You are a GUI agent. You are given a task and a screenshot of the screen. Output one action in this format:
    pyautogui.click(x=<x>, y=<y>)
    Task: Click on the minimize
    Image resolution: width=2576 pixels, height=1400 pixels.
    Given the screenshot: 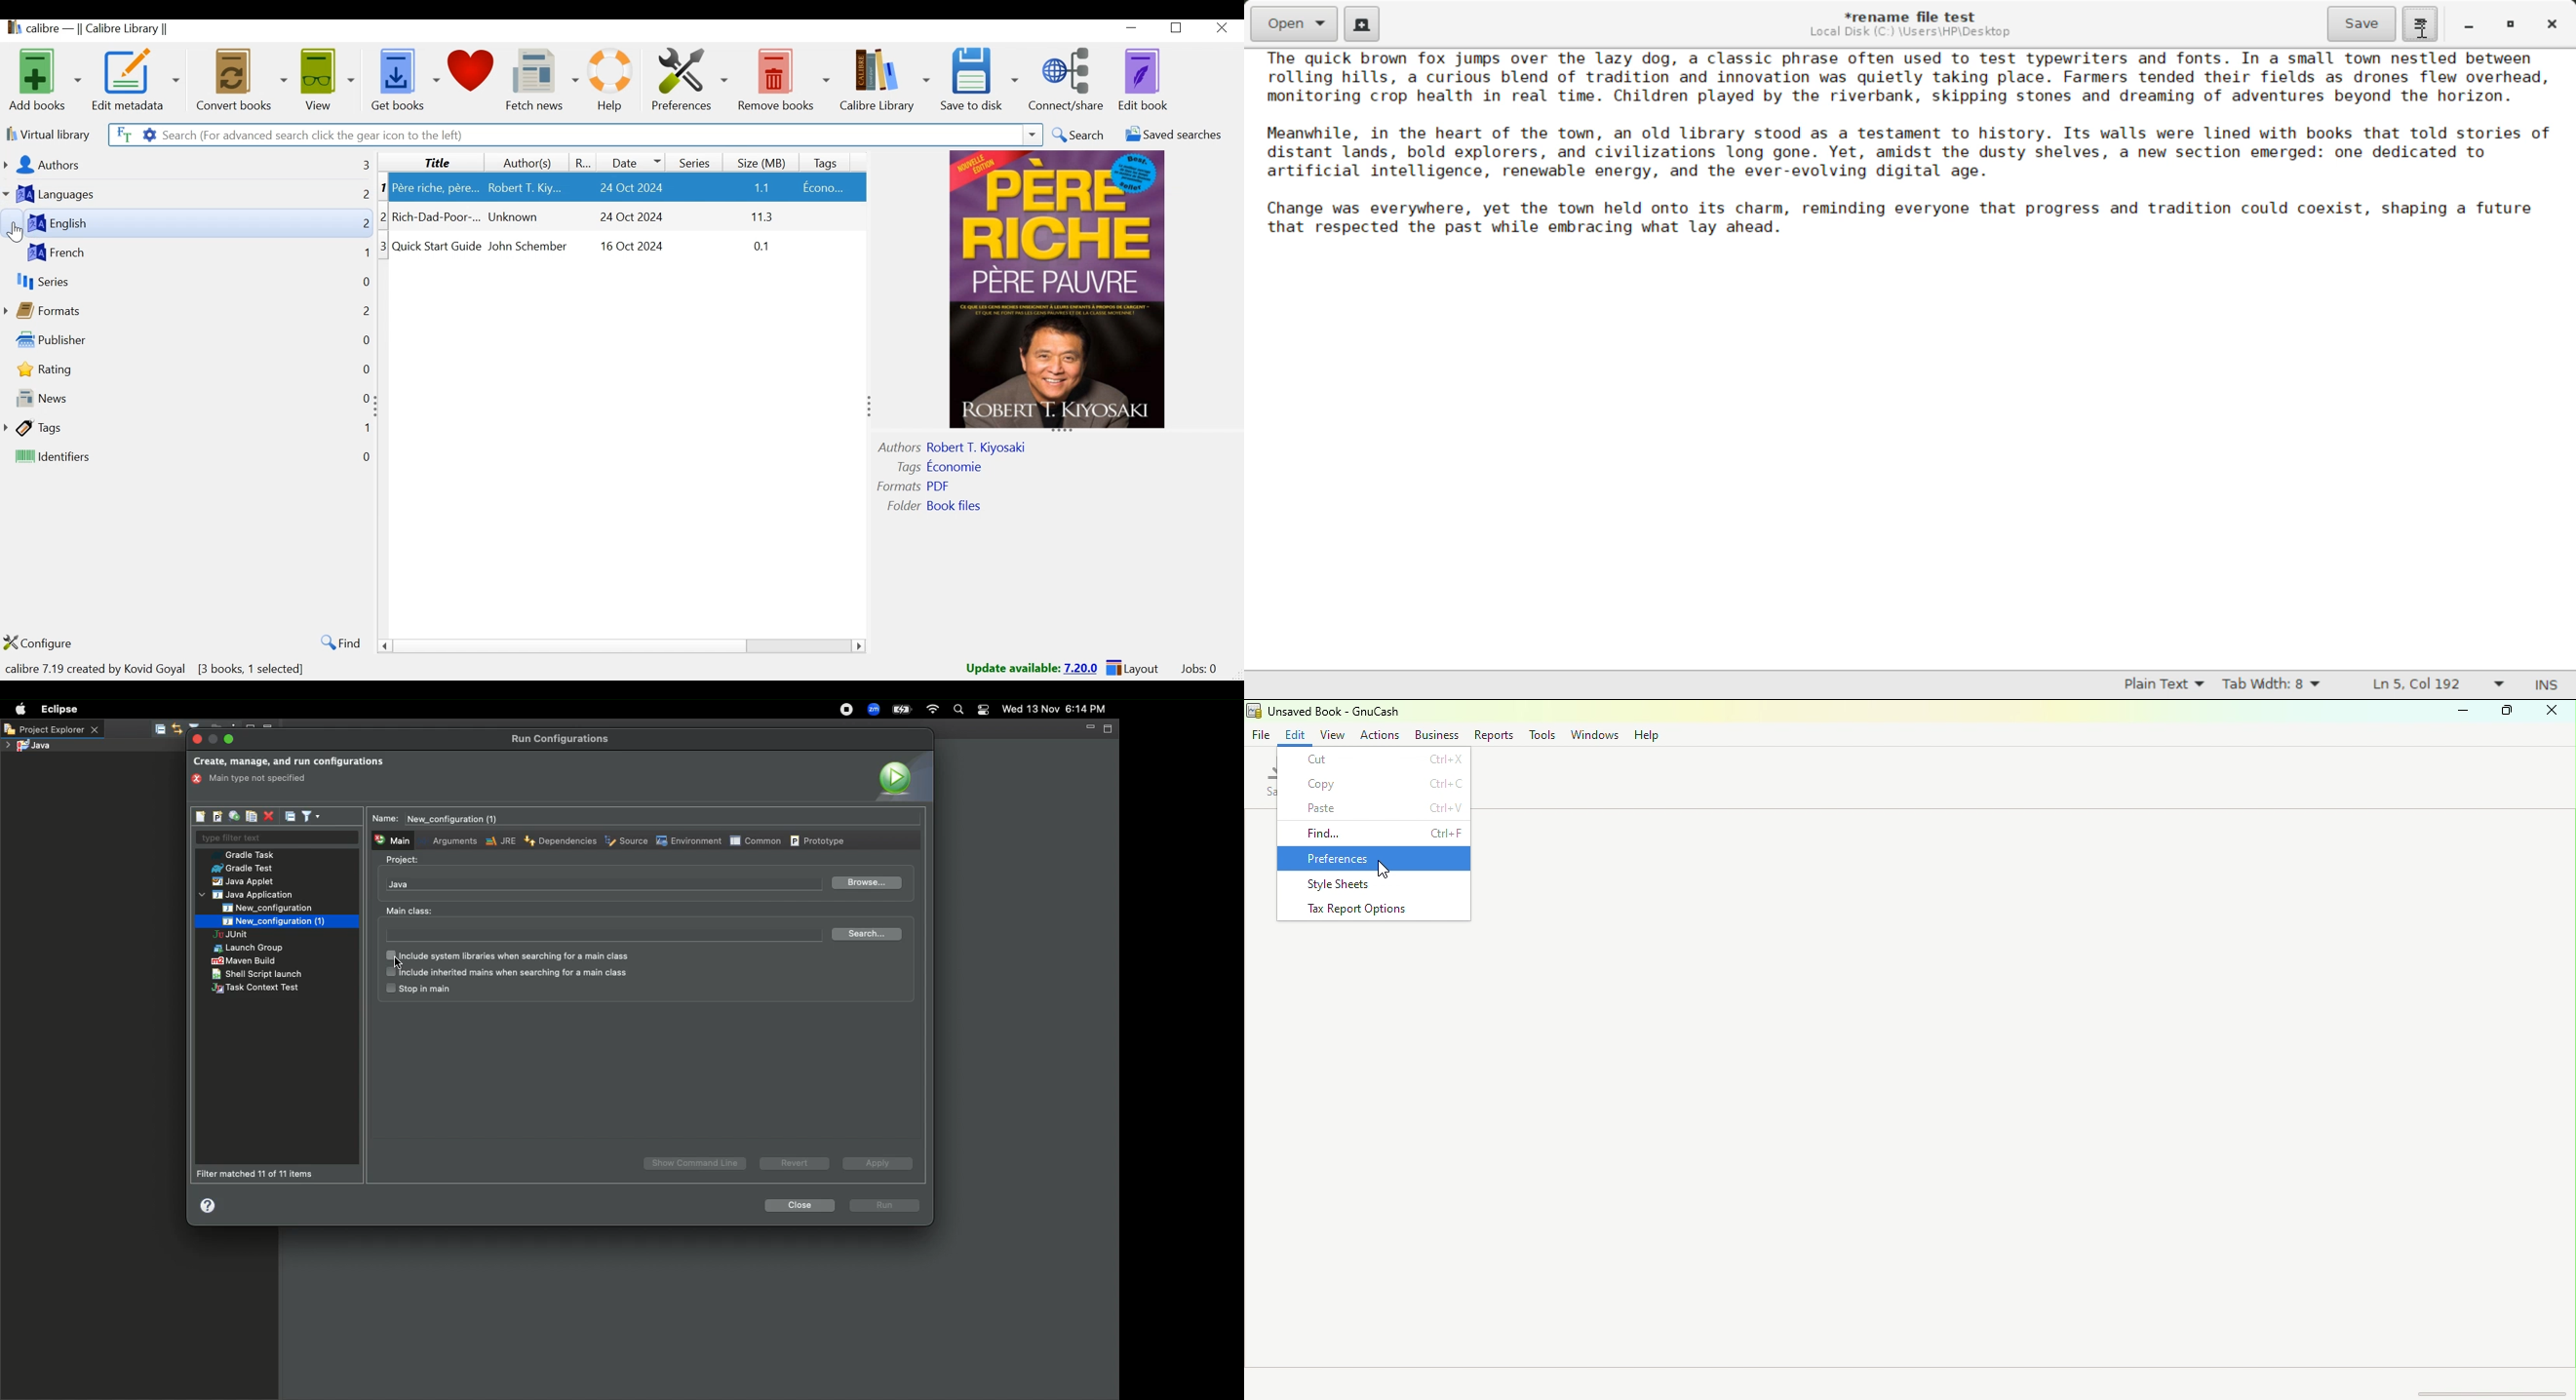 What is the action you would take?
    pyautogui.click(x=214, y=740)
    